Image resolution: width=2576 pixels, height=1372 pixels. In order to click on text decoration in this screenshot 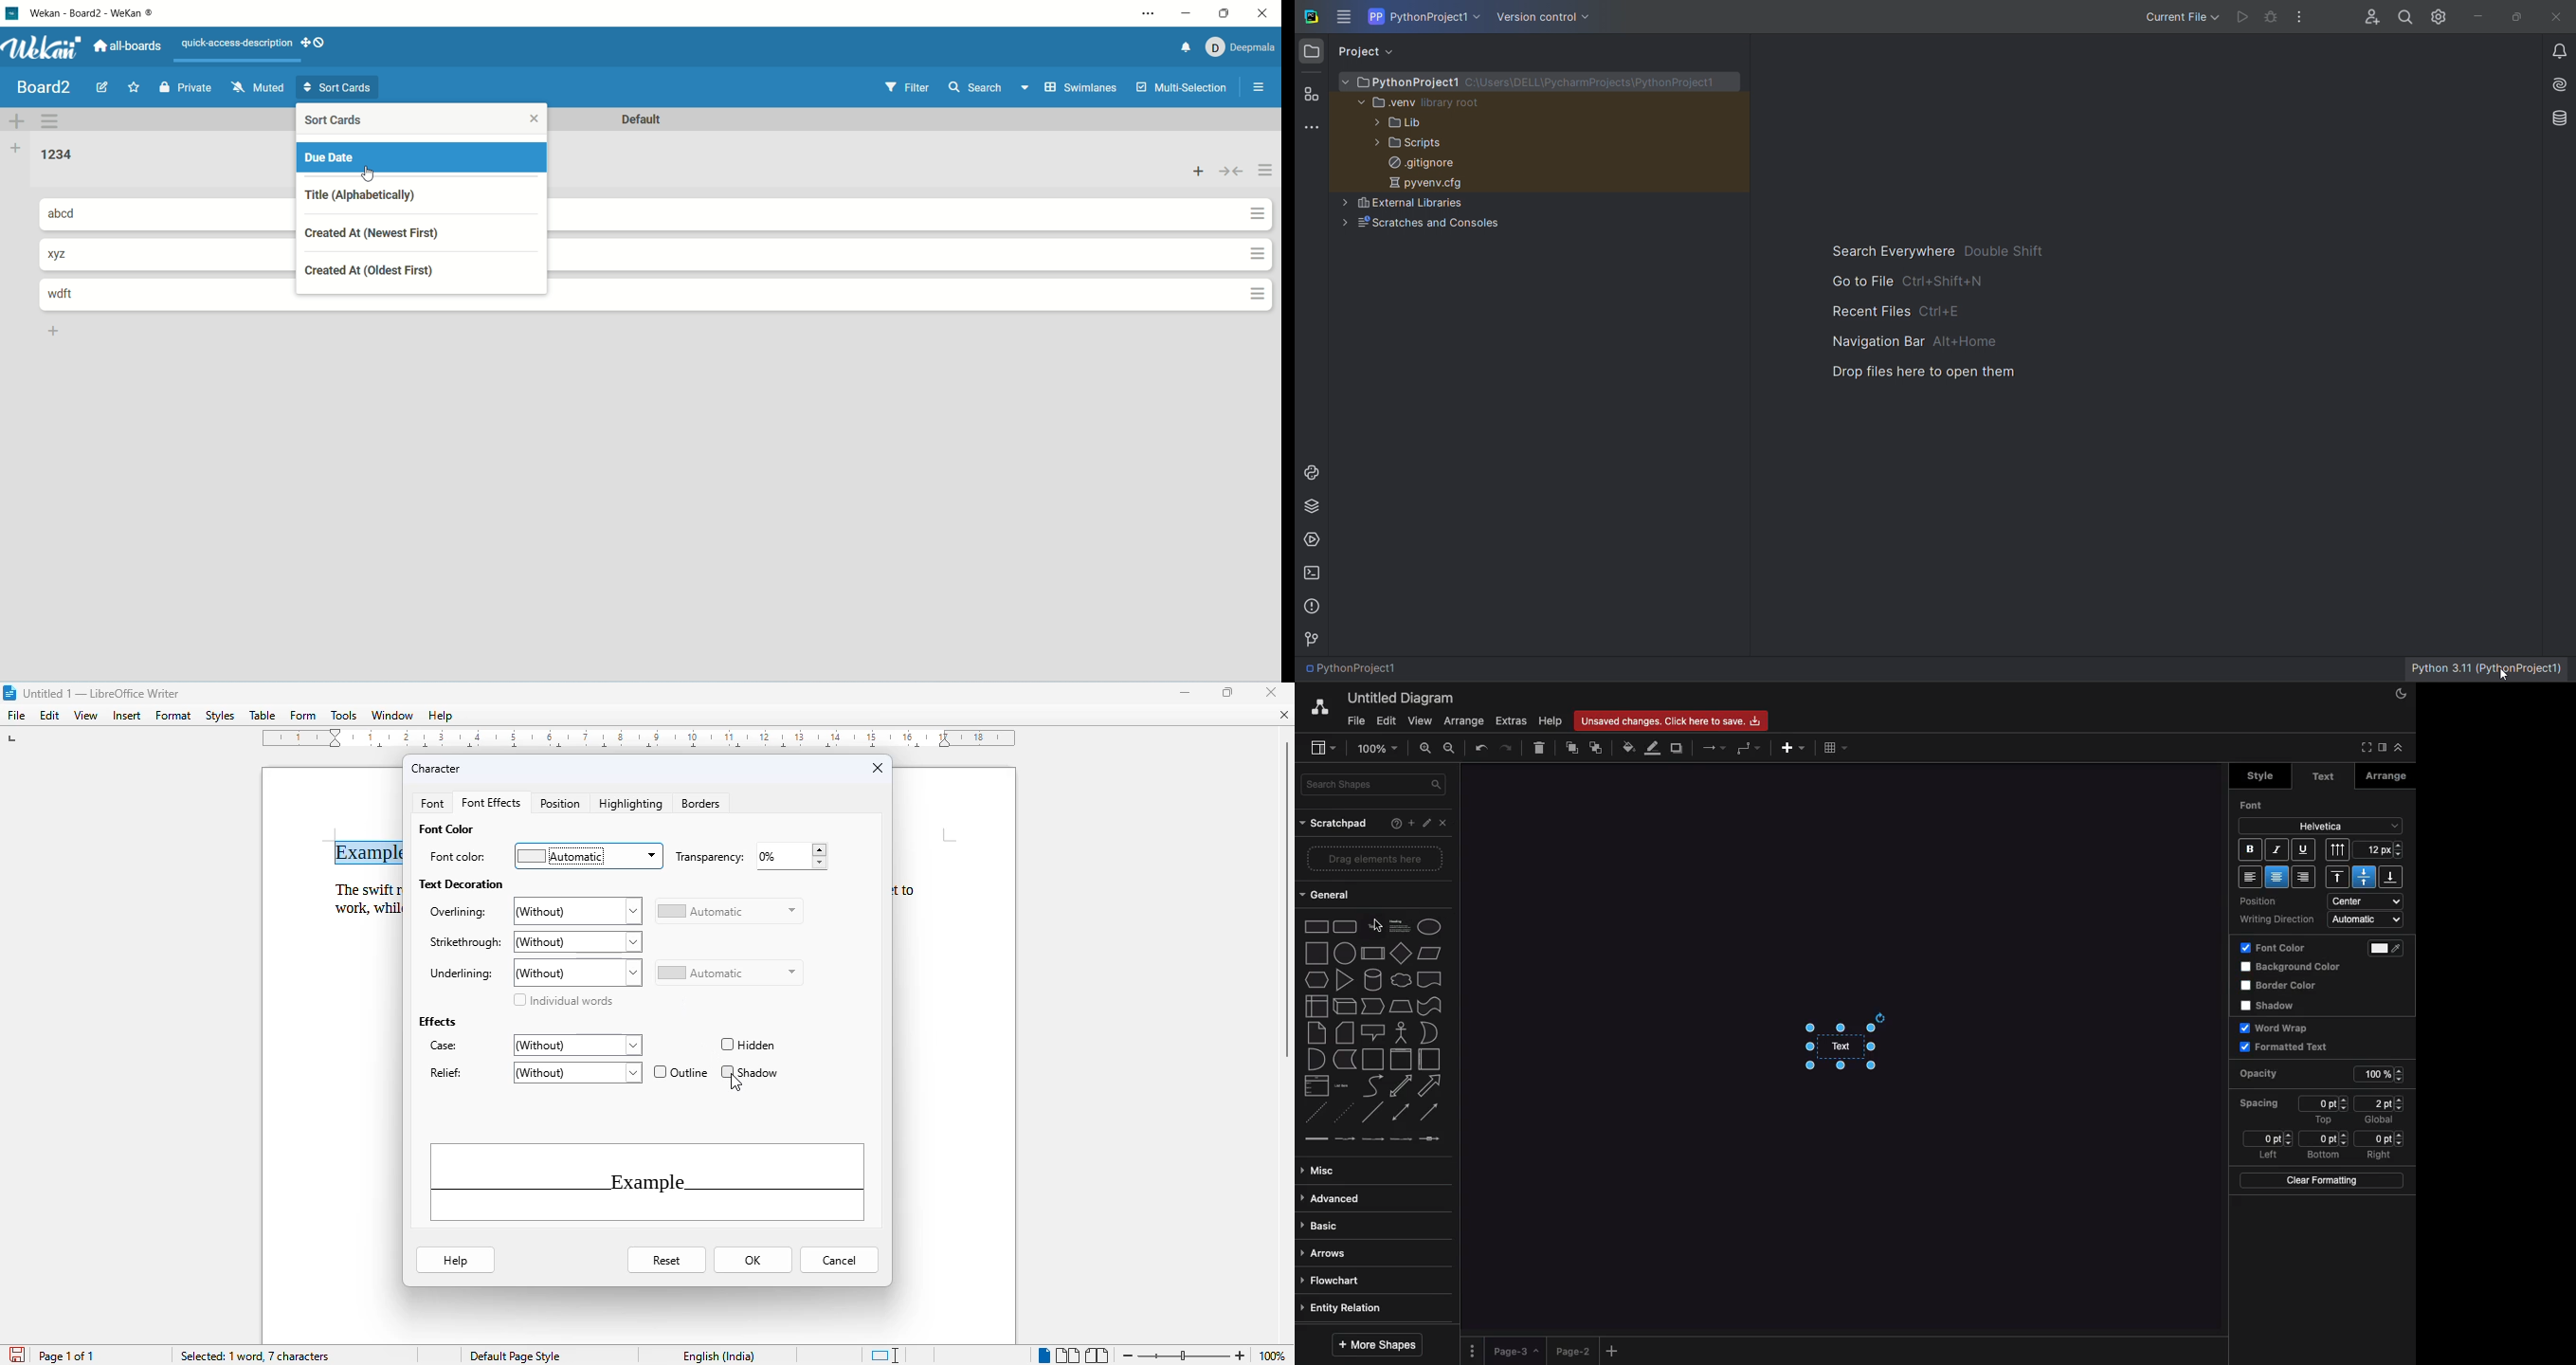, I will do `click(462, 883)`.